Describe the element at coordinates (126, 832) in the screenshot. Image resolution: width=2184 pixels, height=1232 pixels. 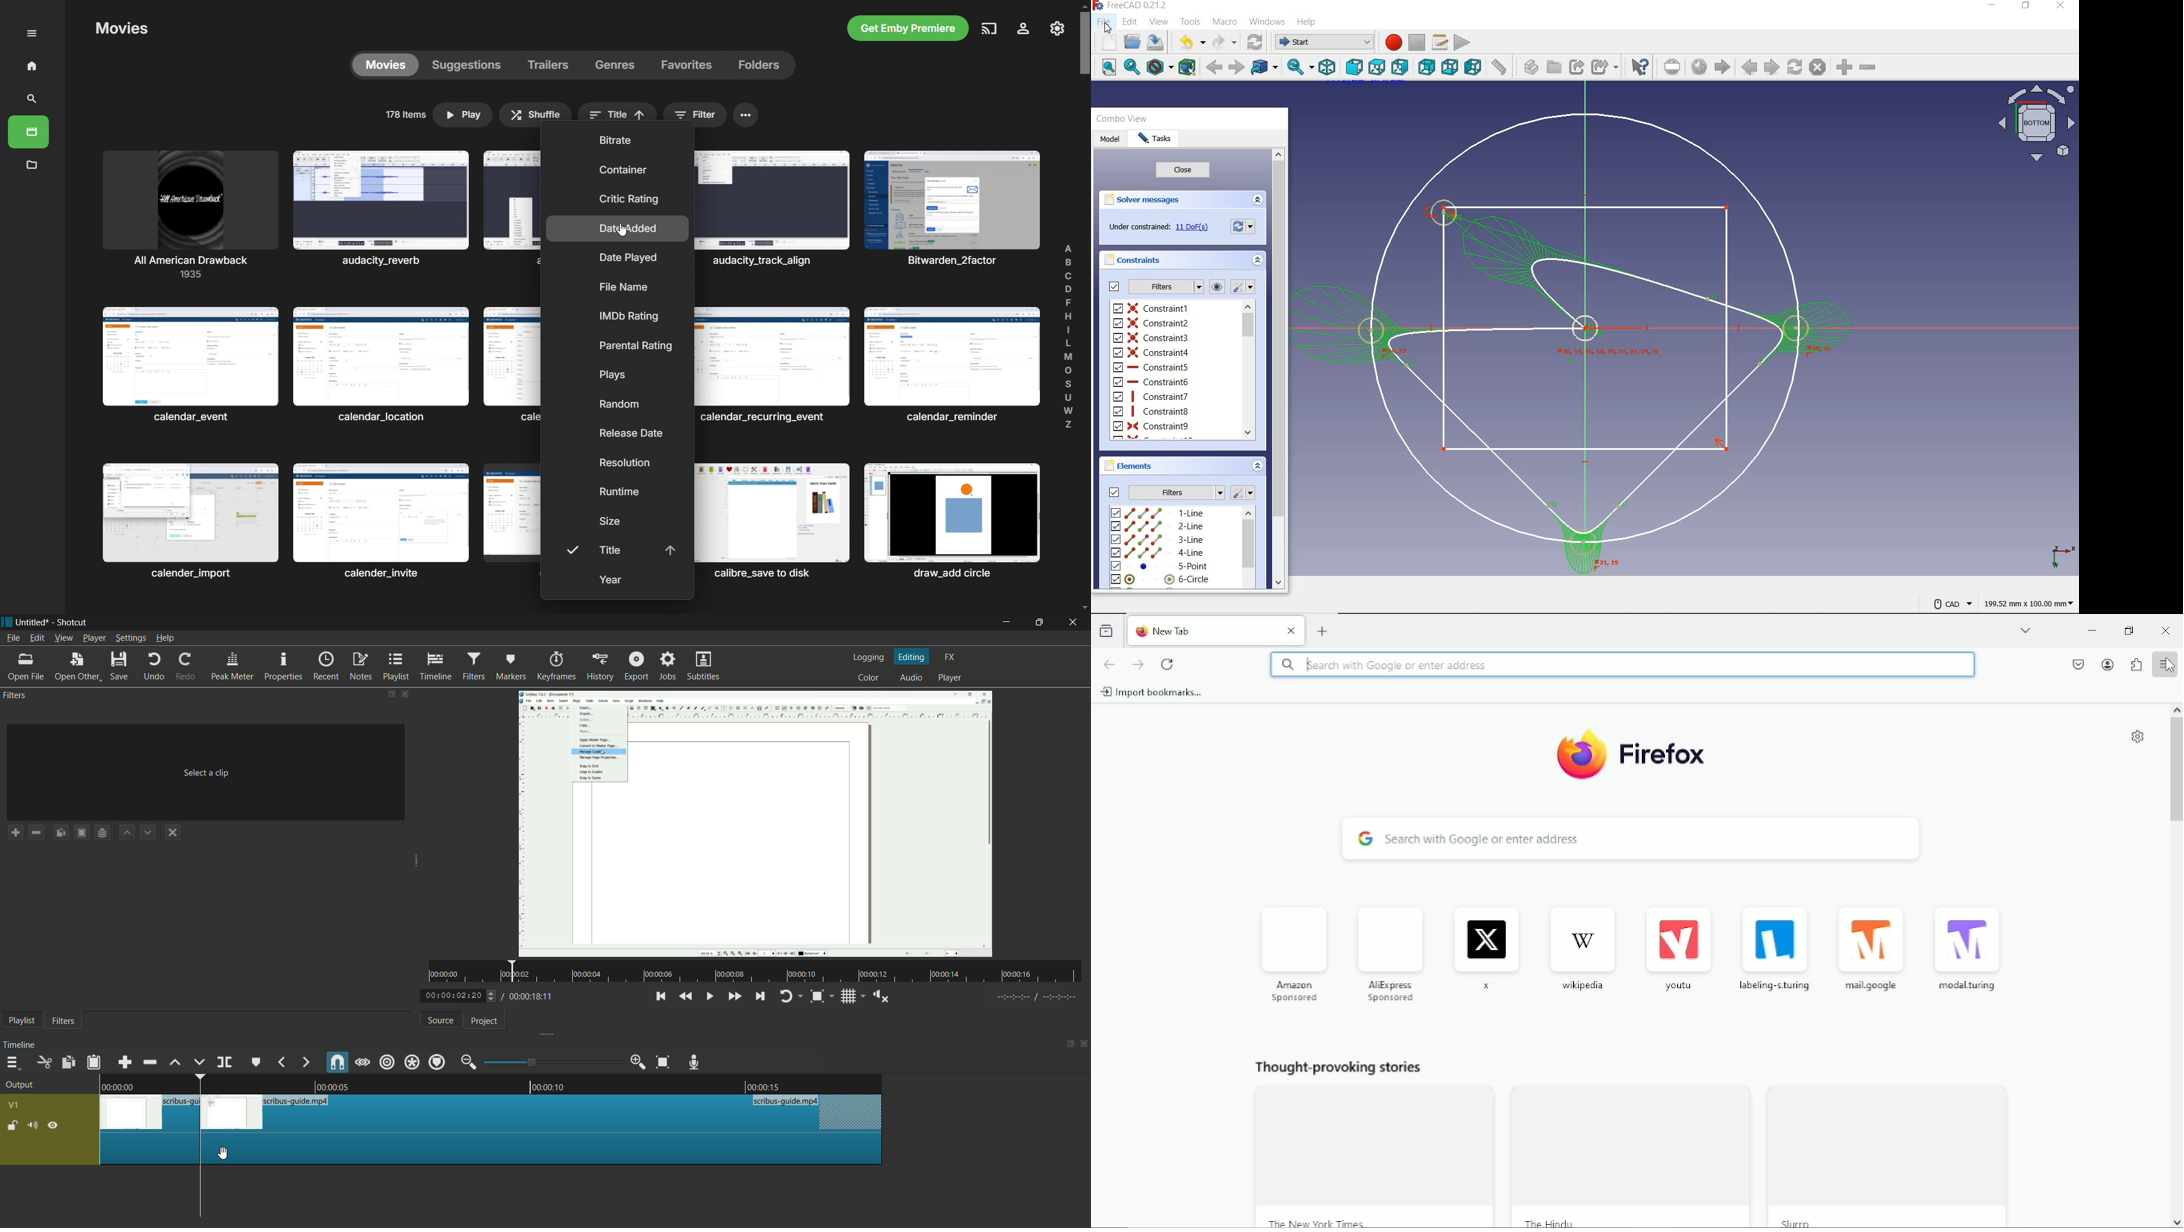
I see `move filter up` at that location.